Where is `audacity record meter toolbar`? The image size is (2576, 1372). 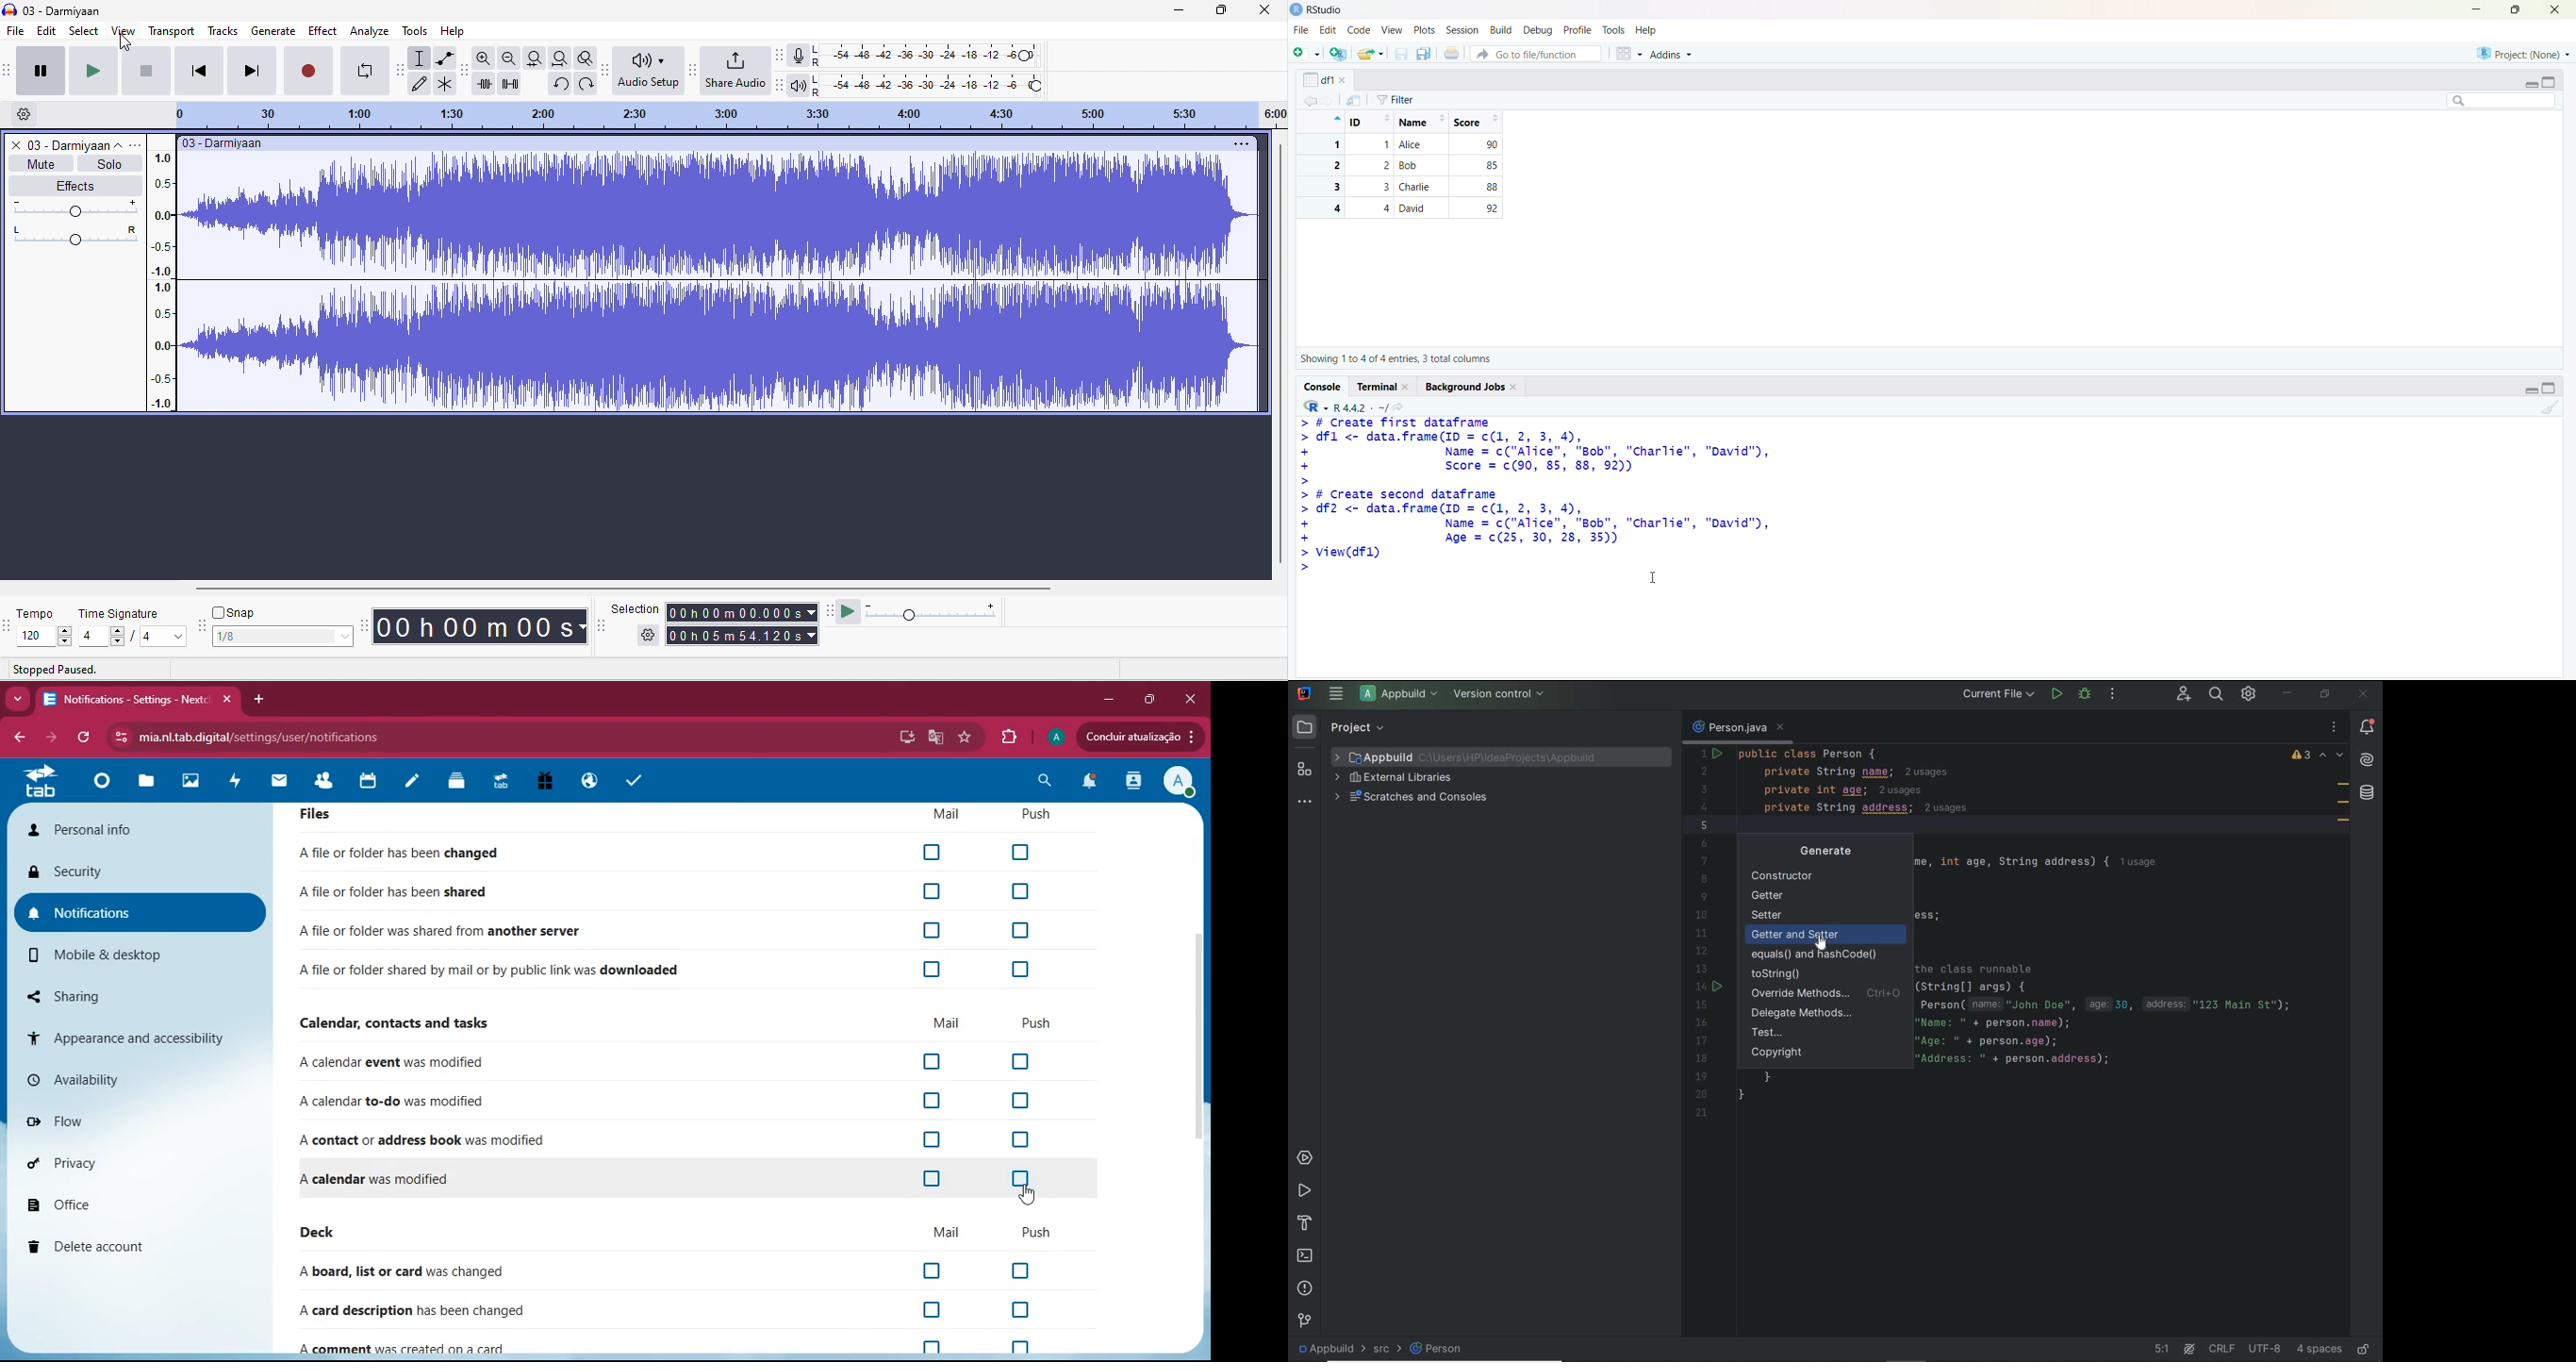
audacity record meter toolbar is located at coordinates (781, 55).